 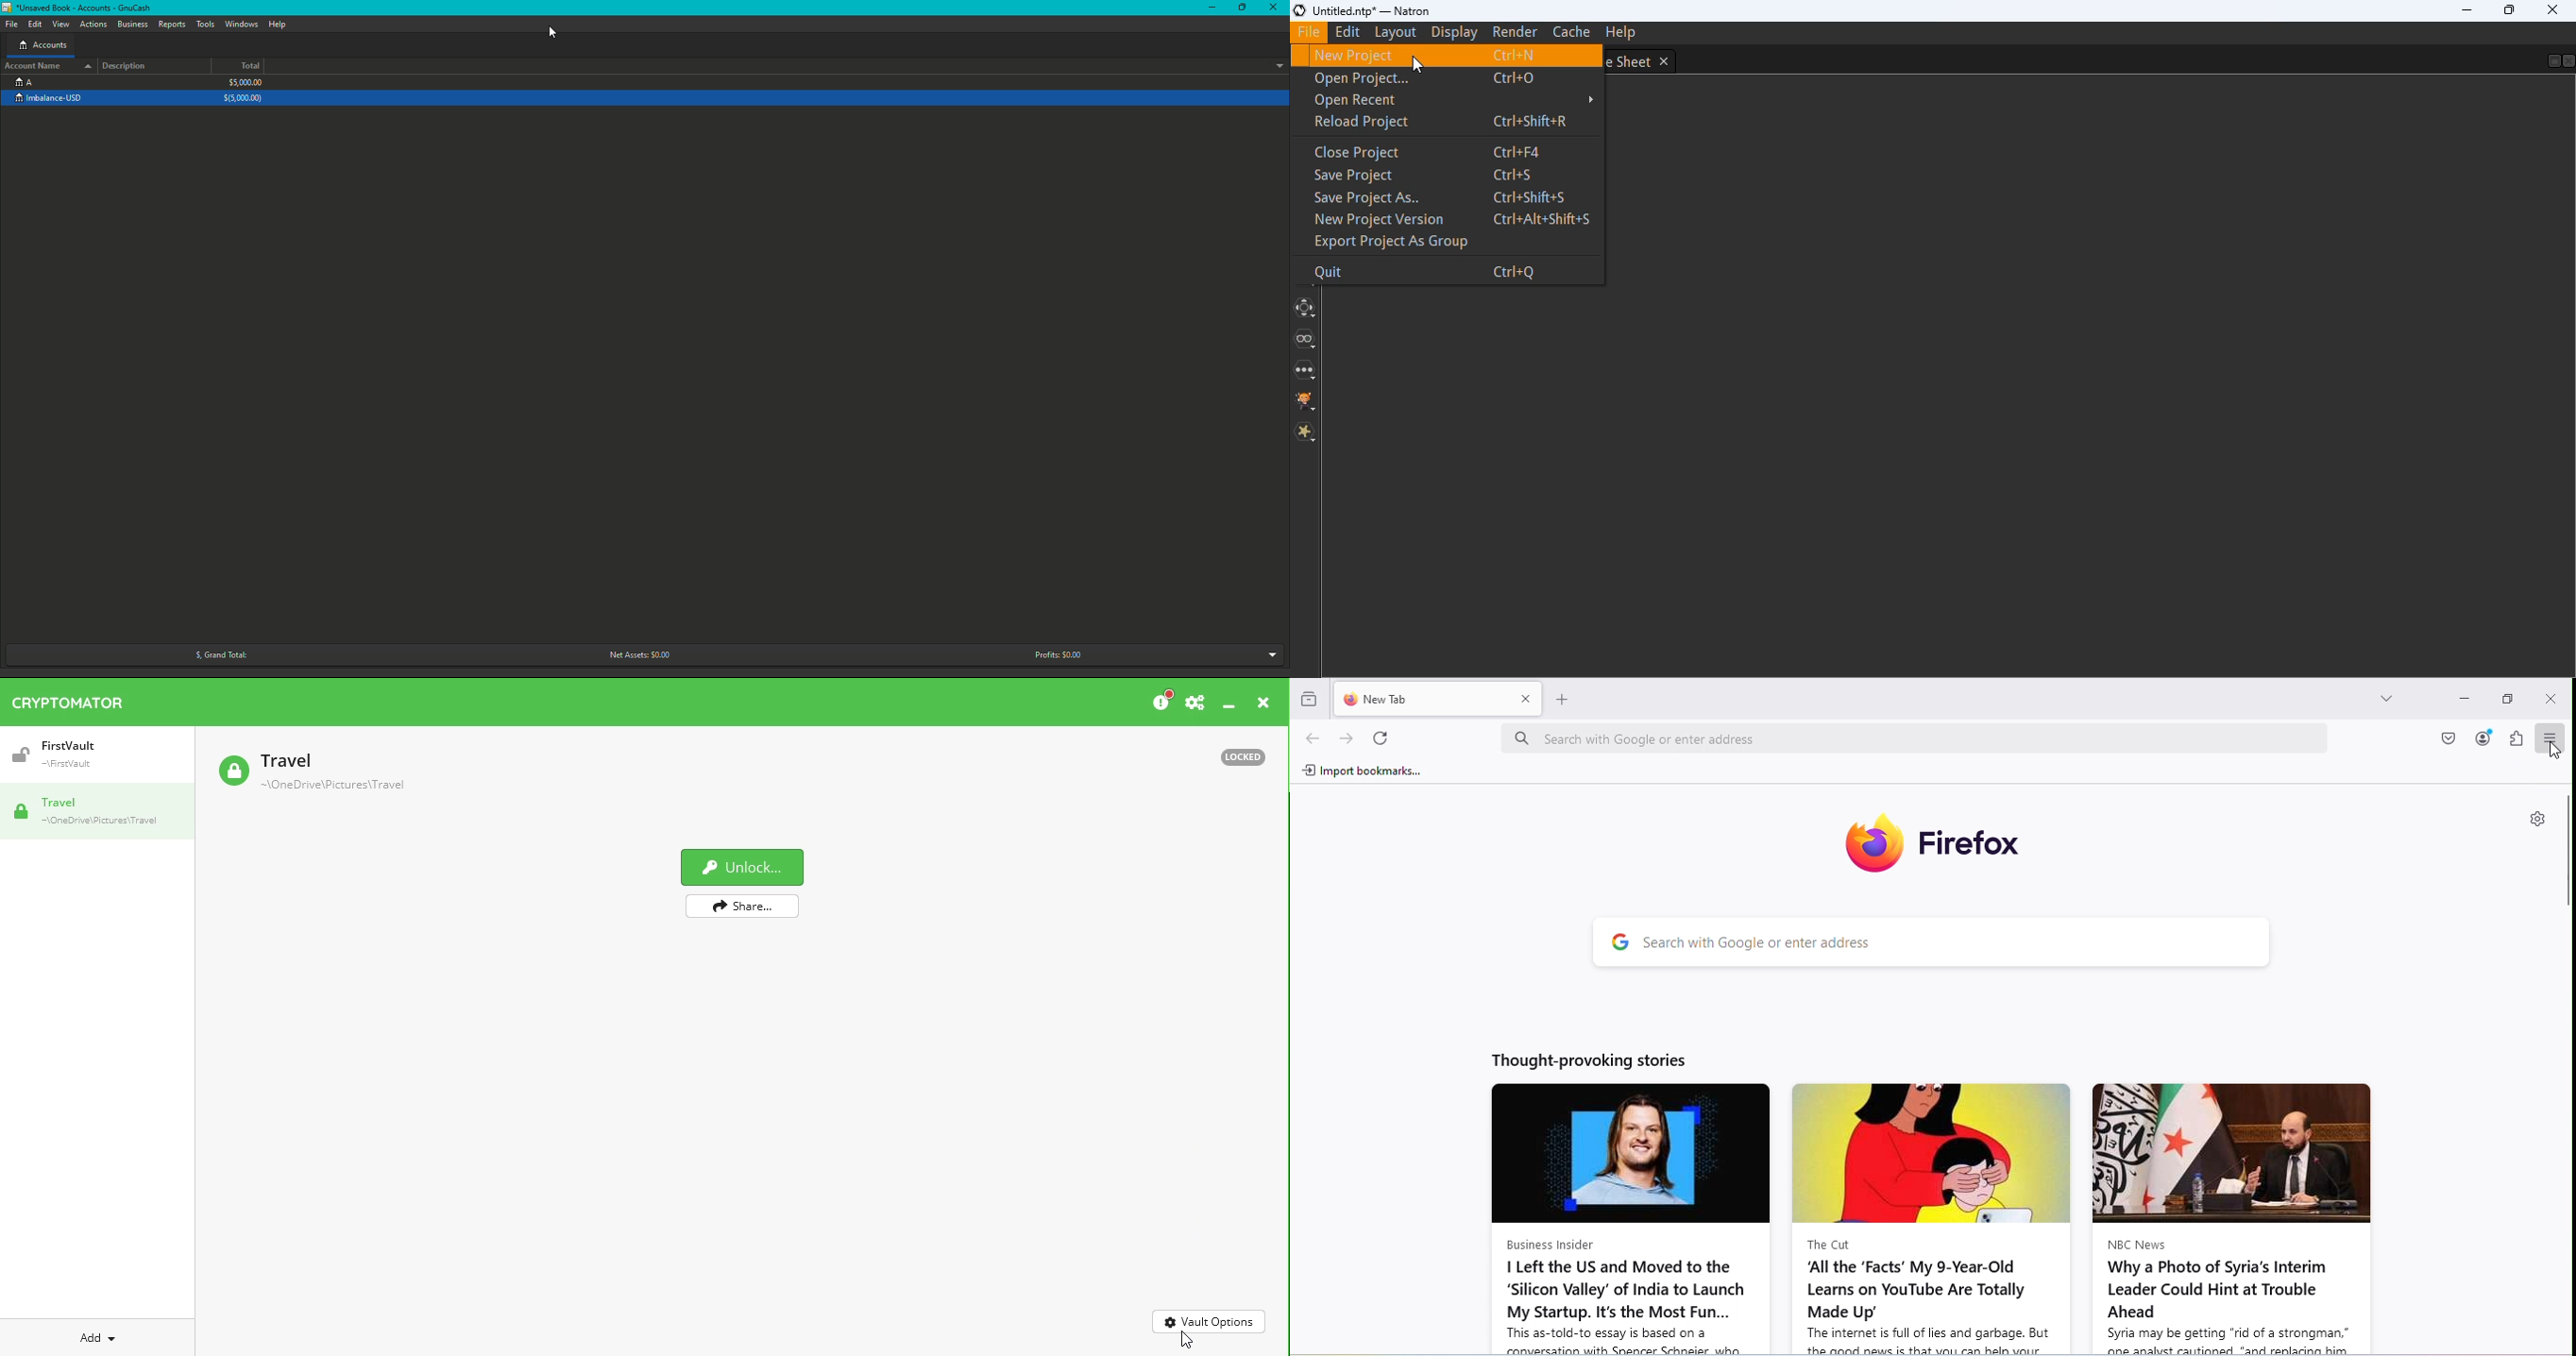 I want to click on News article from business insider, so click(x=1620, y=1219).